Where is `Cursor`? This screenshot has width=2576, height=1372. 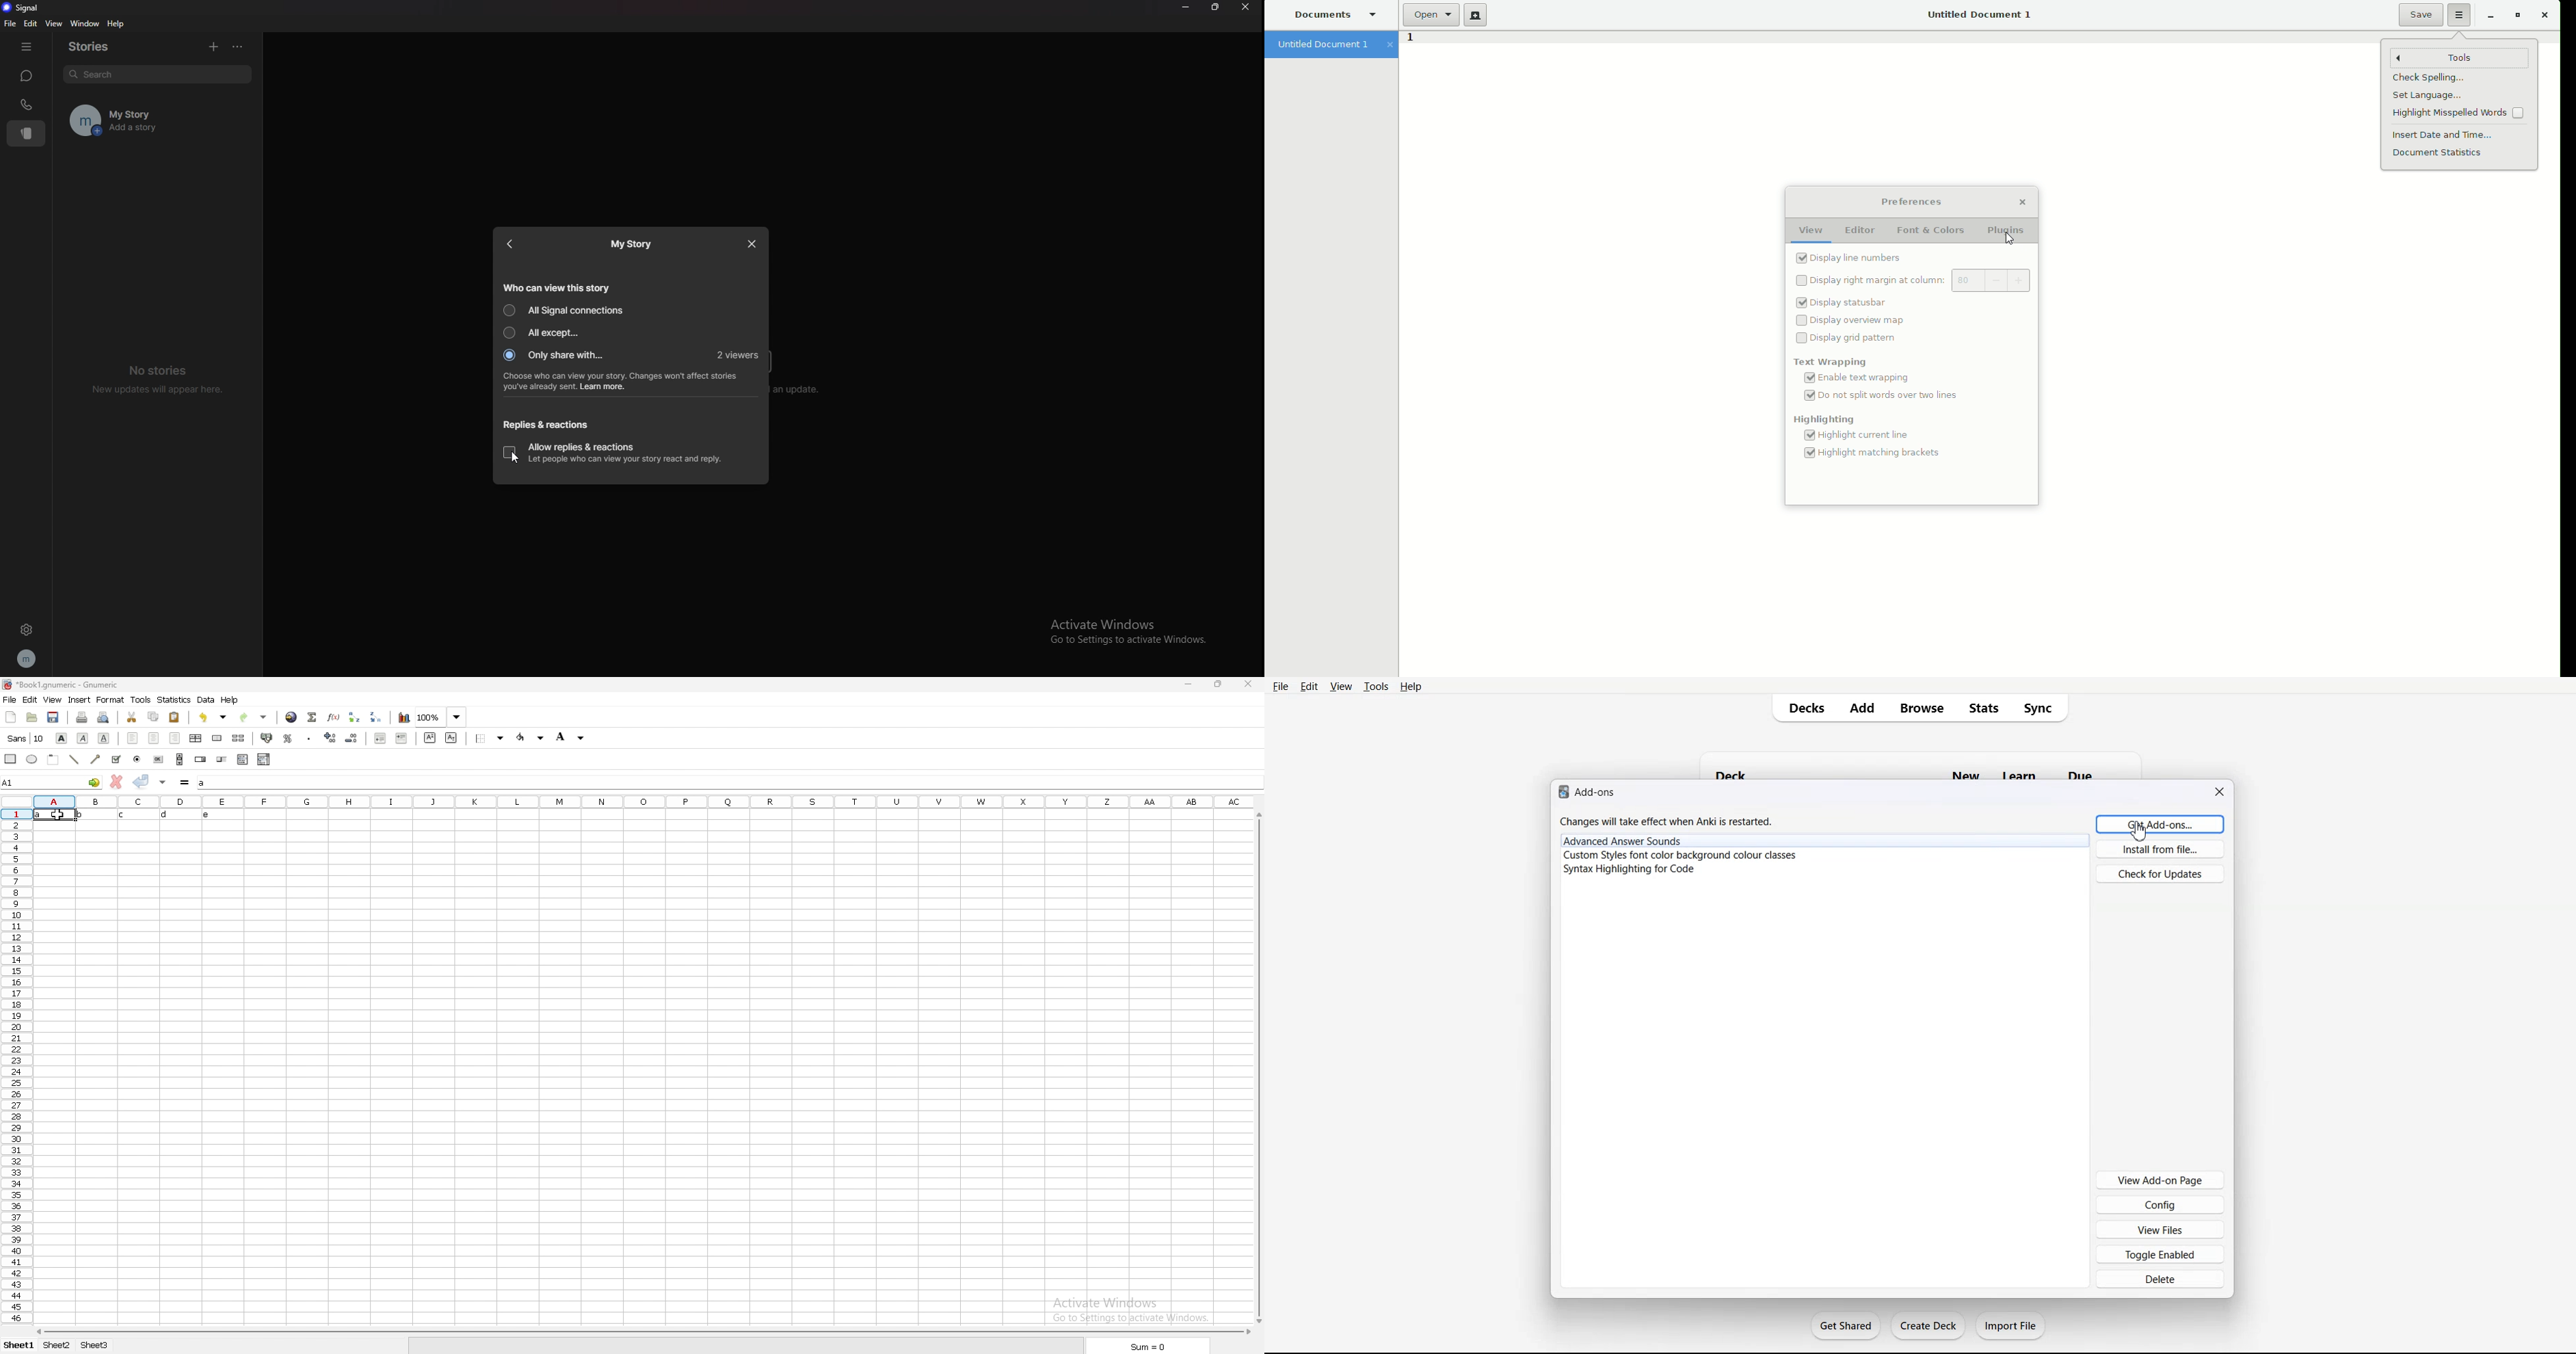 Cursor is located at coordinates (2009, 241).